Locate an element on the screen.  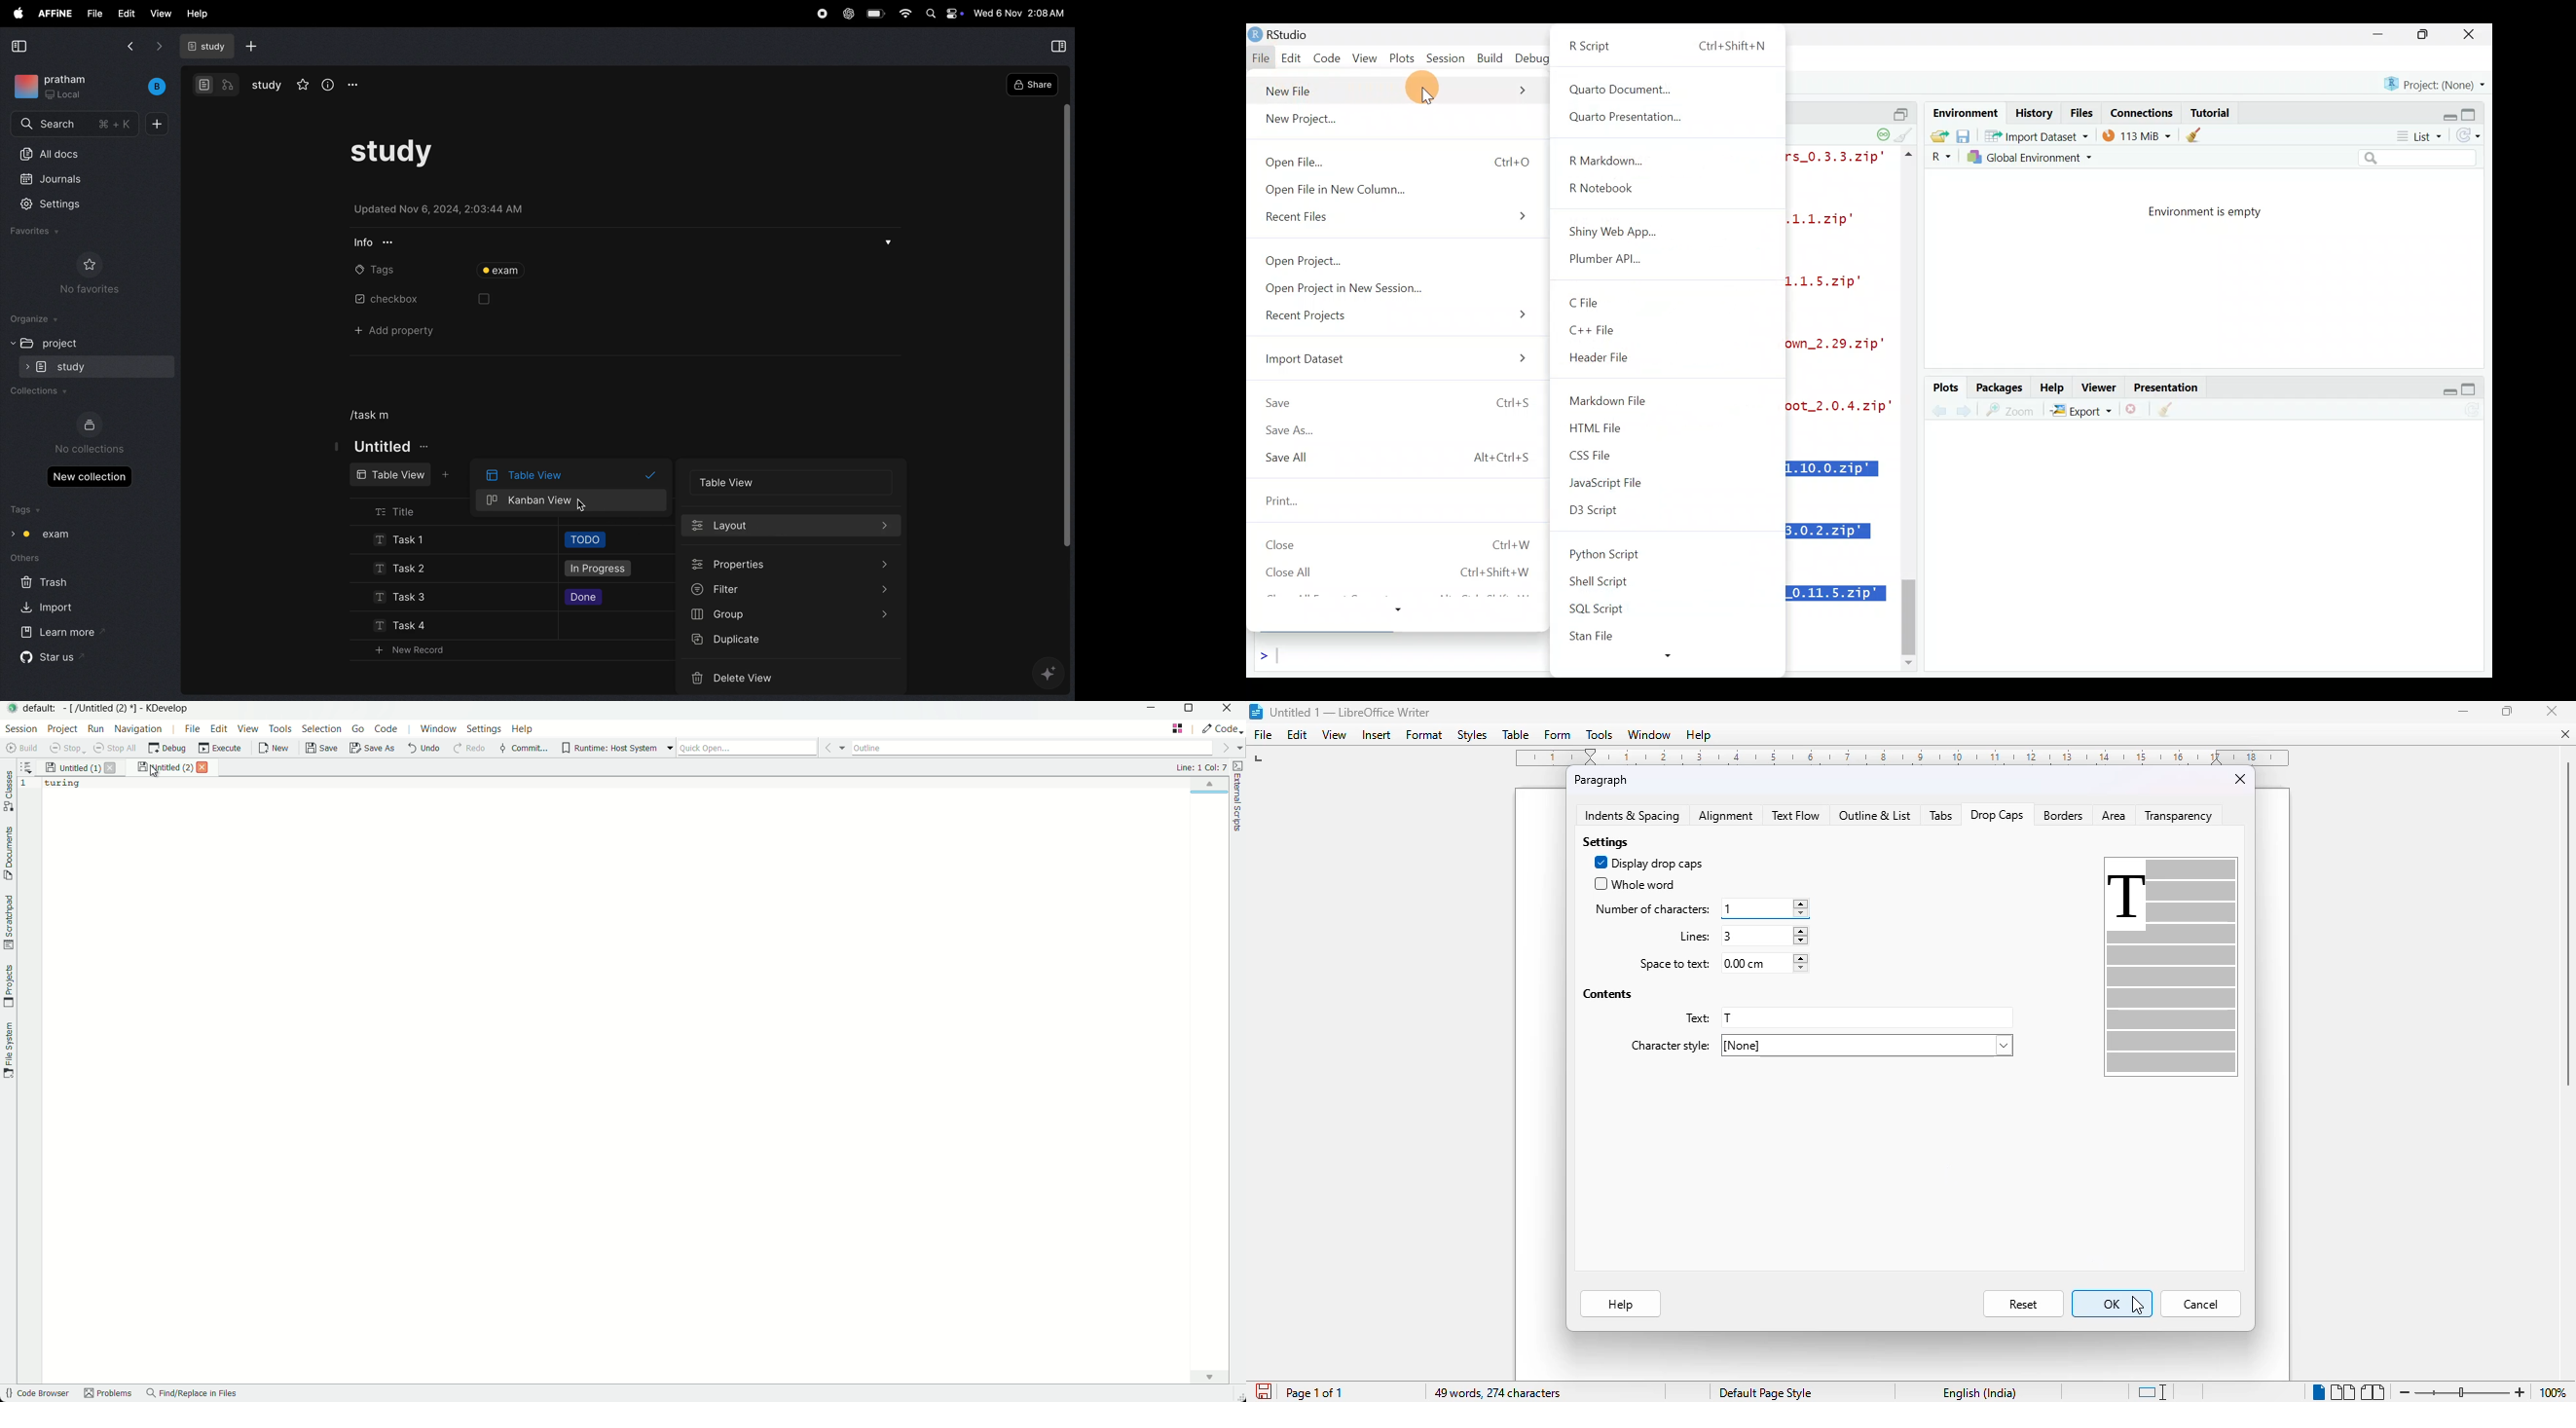
study doc is located at coordinates (210, 47).